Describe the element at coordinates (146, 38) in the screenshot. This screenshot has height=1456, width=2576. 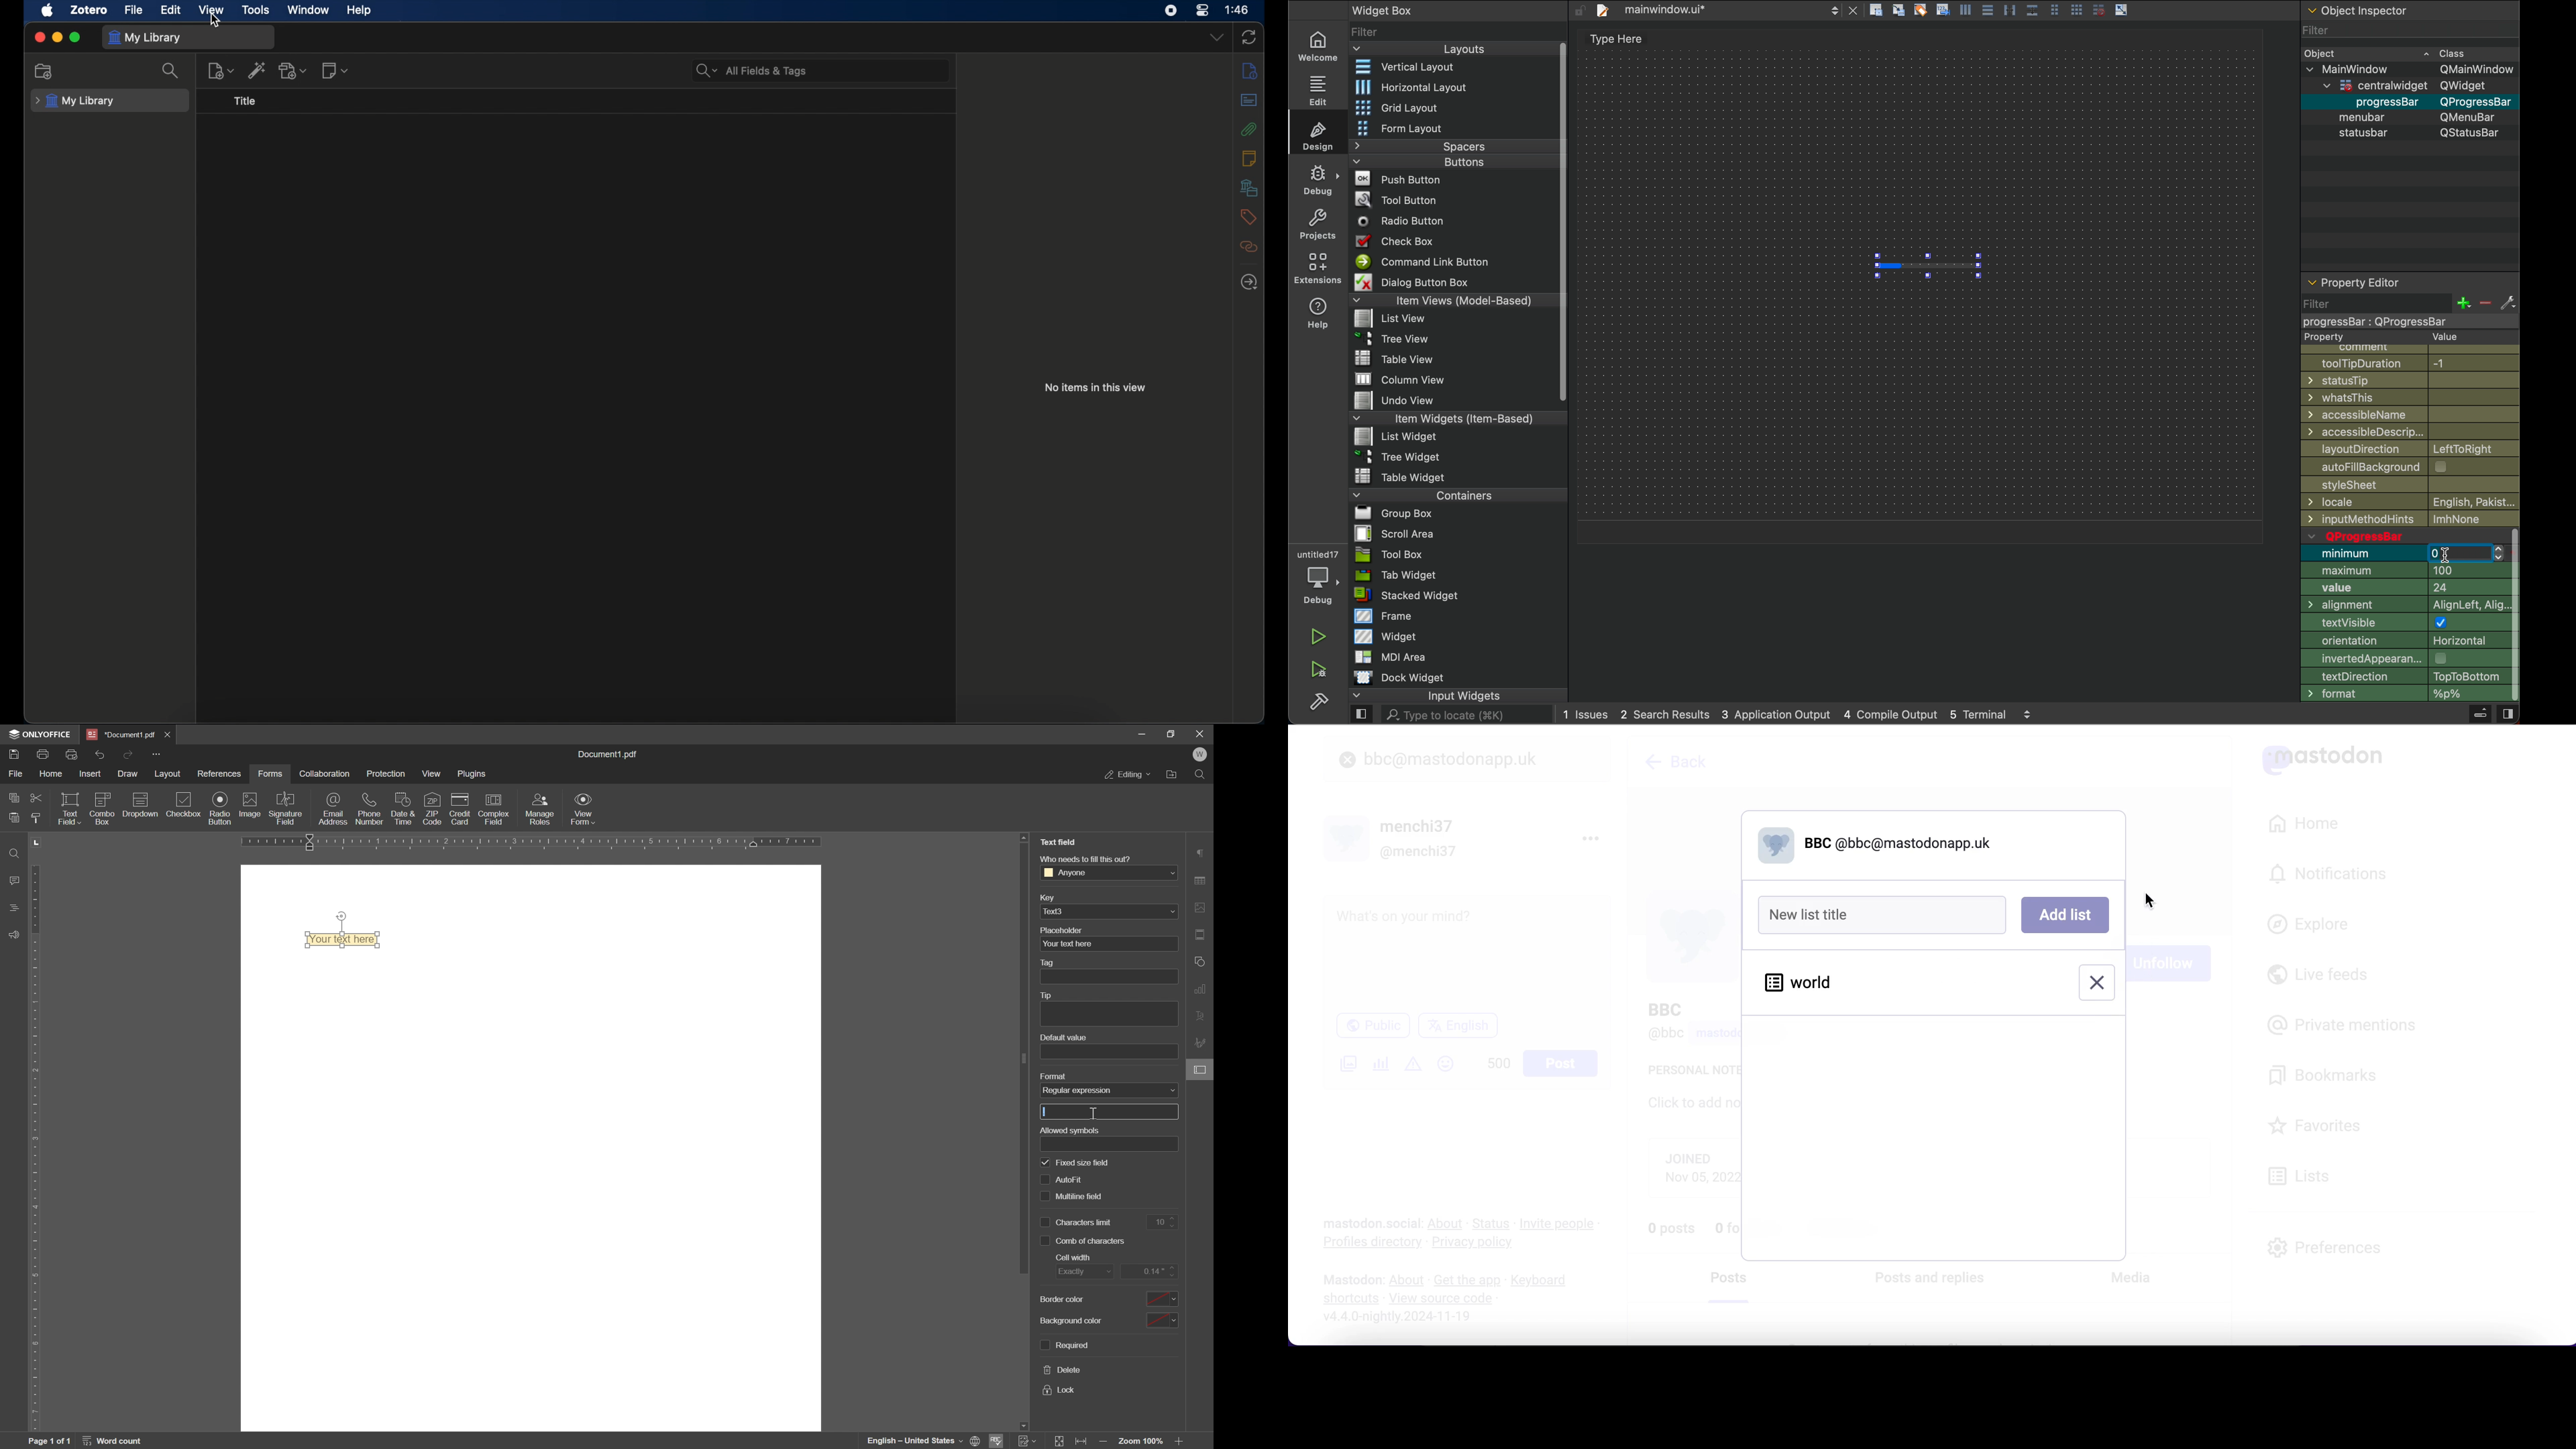
I see `my library` at that location.